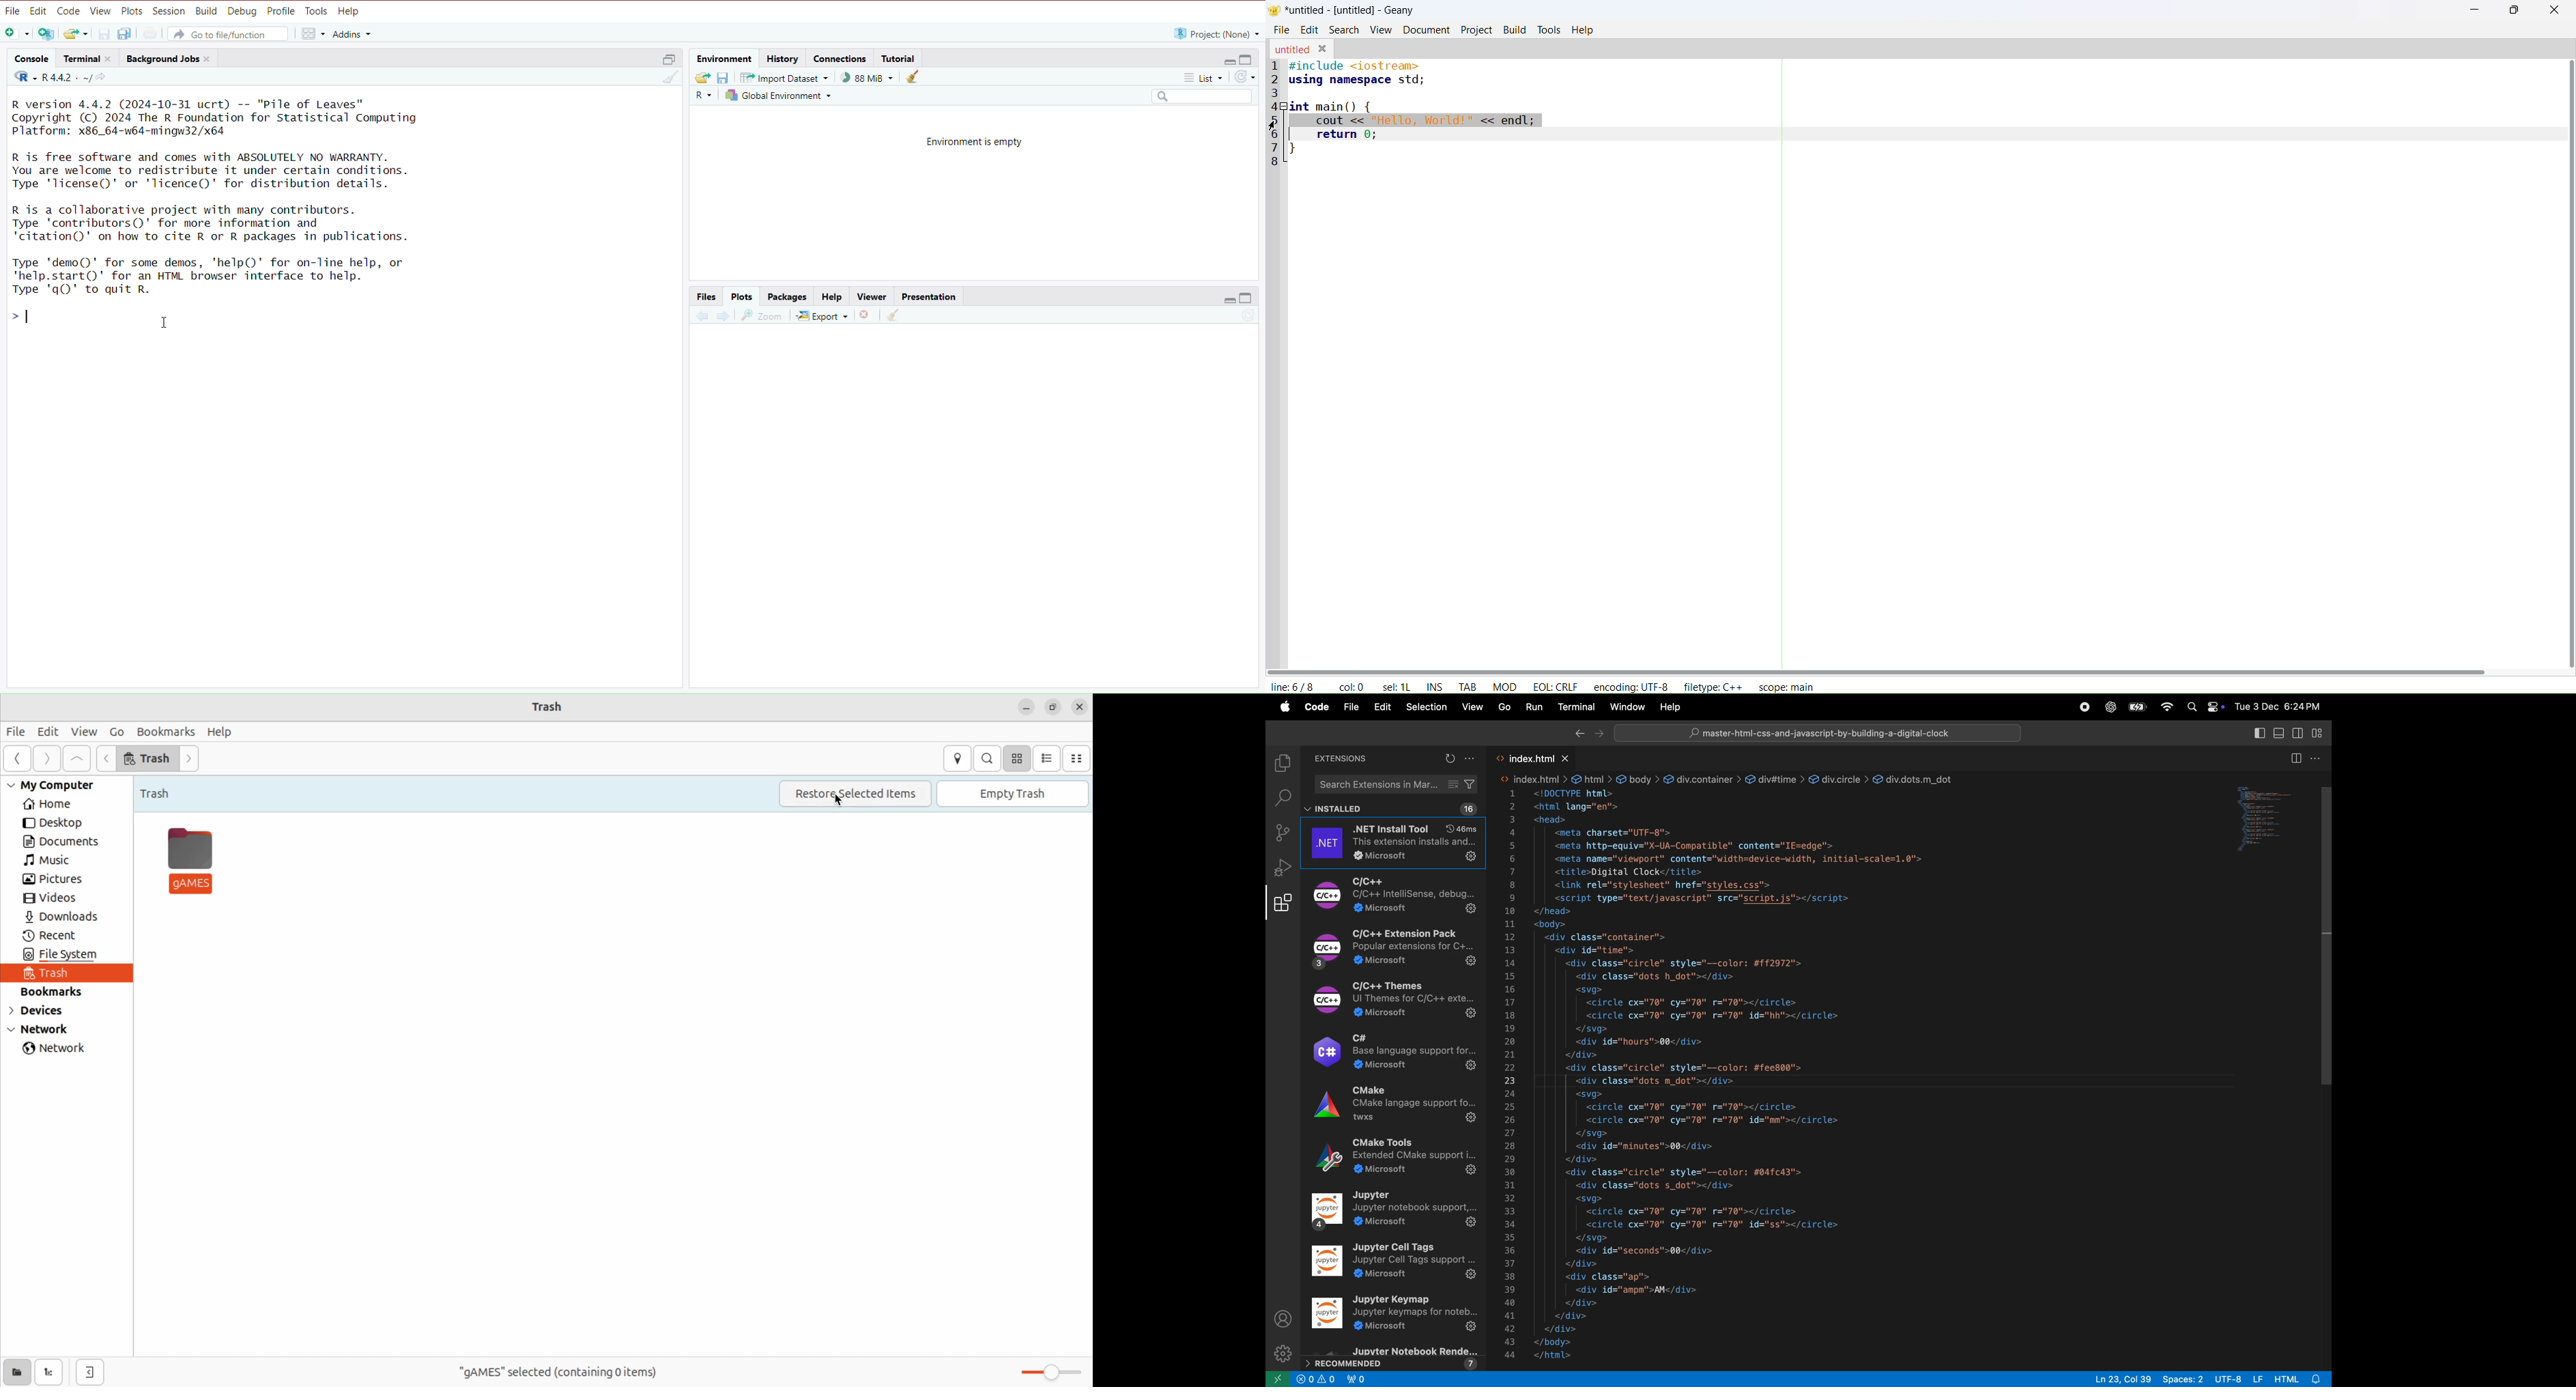  I want to click on Export history logs, so click(702, 78).